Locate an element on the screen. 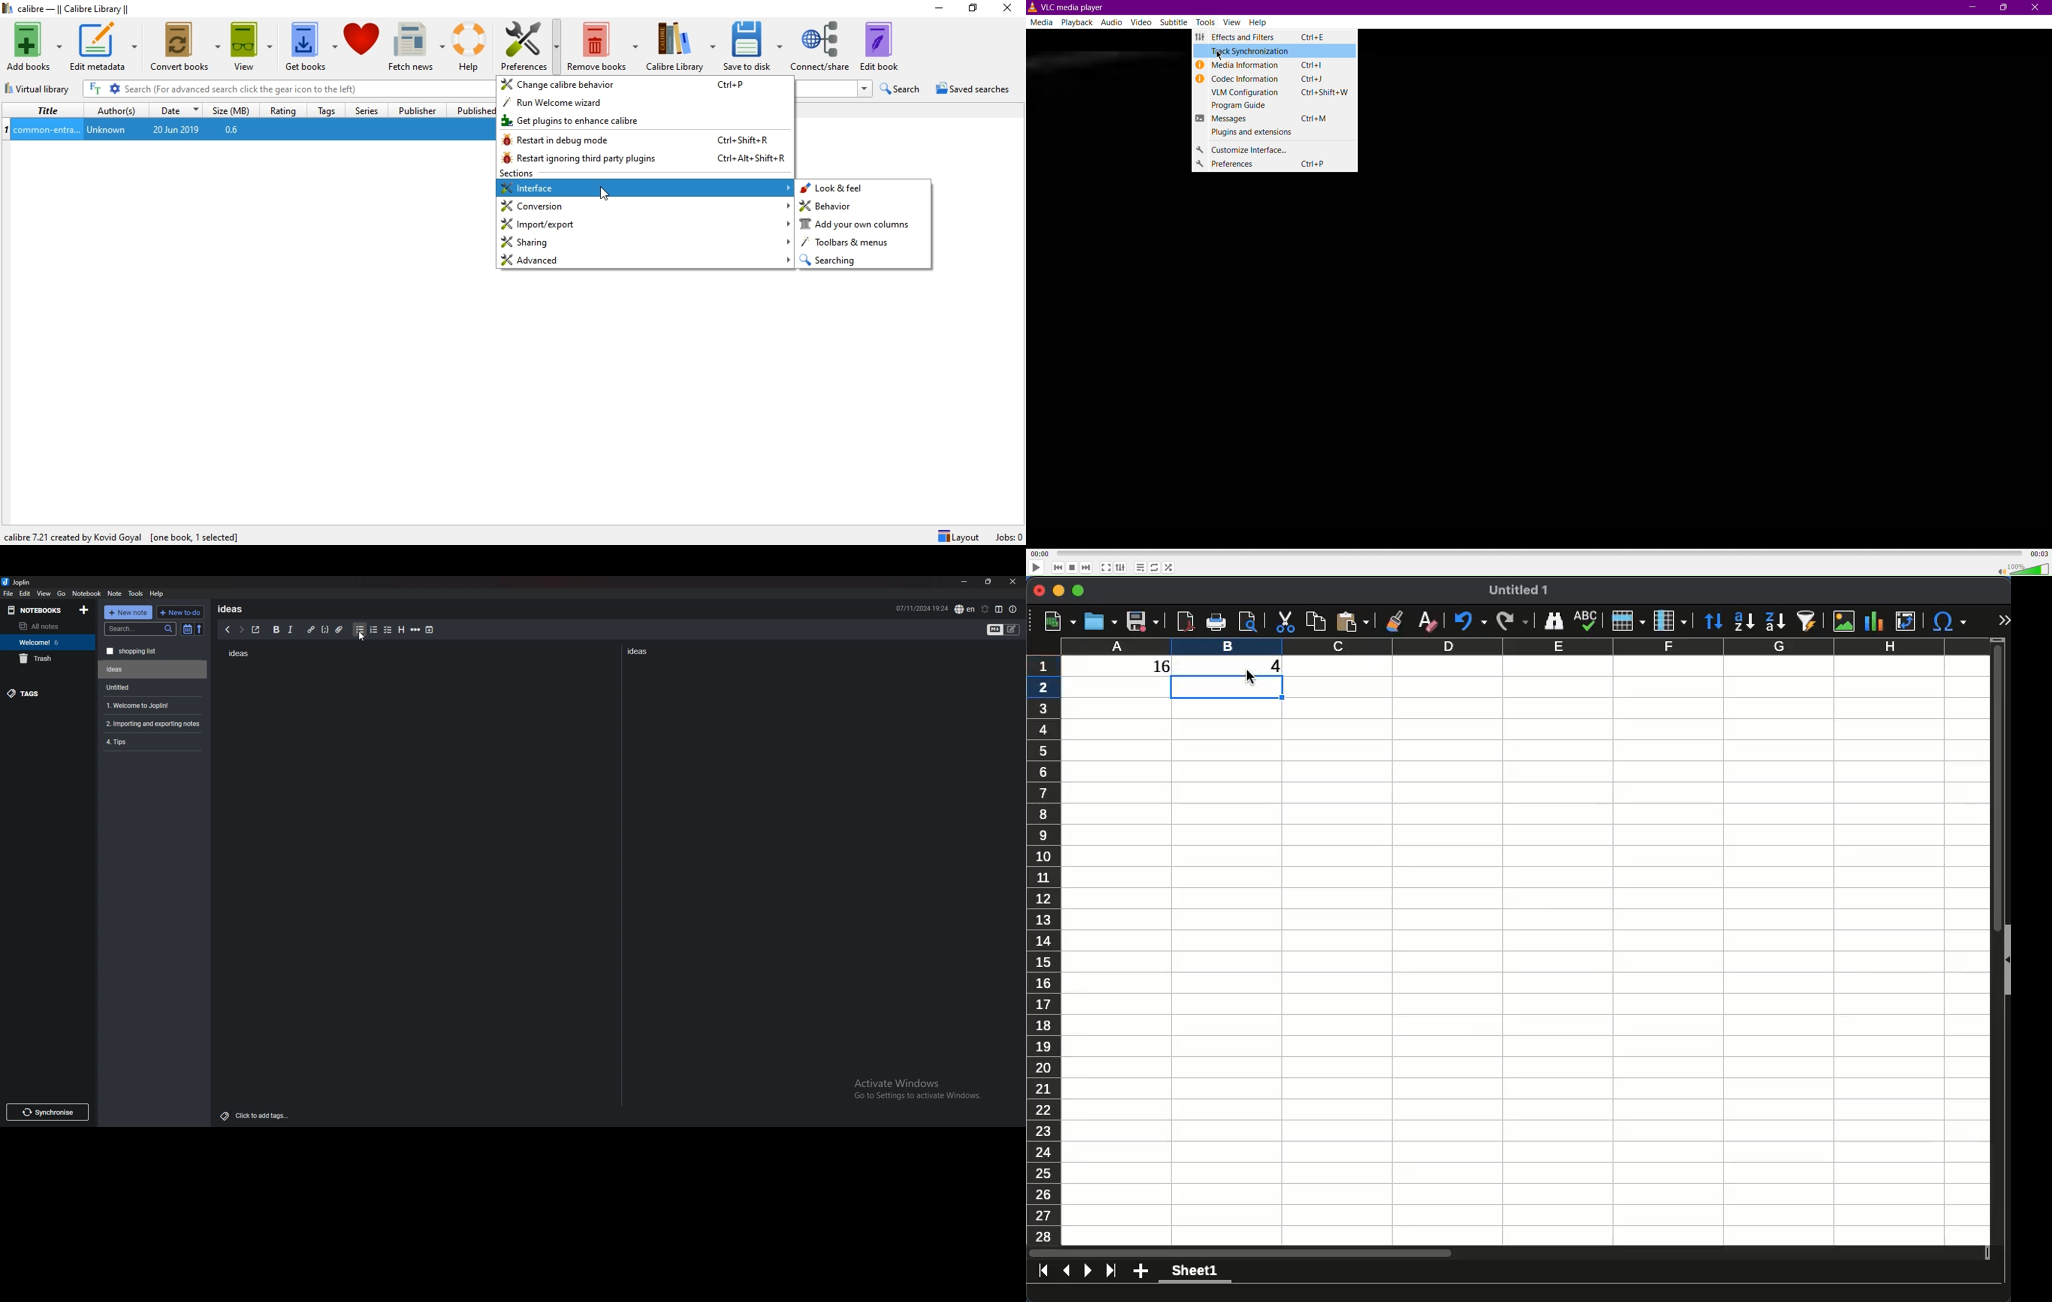  italic is located at coordinates (290, 630).